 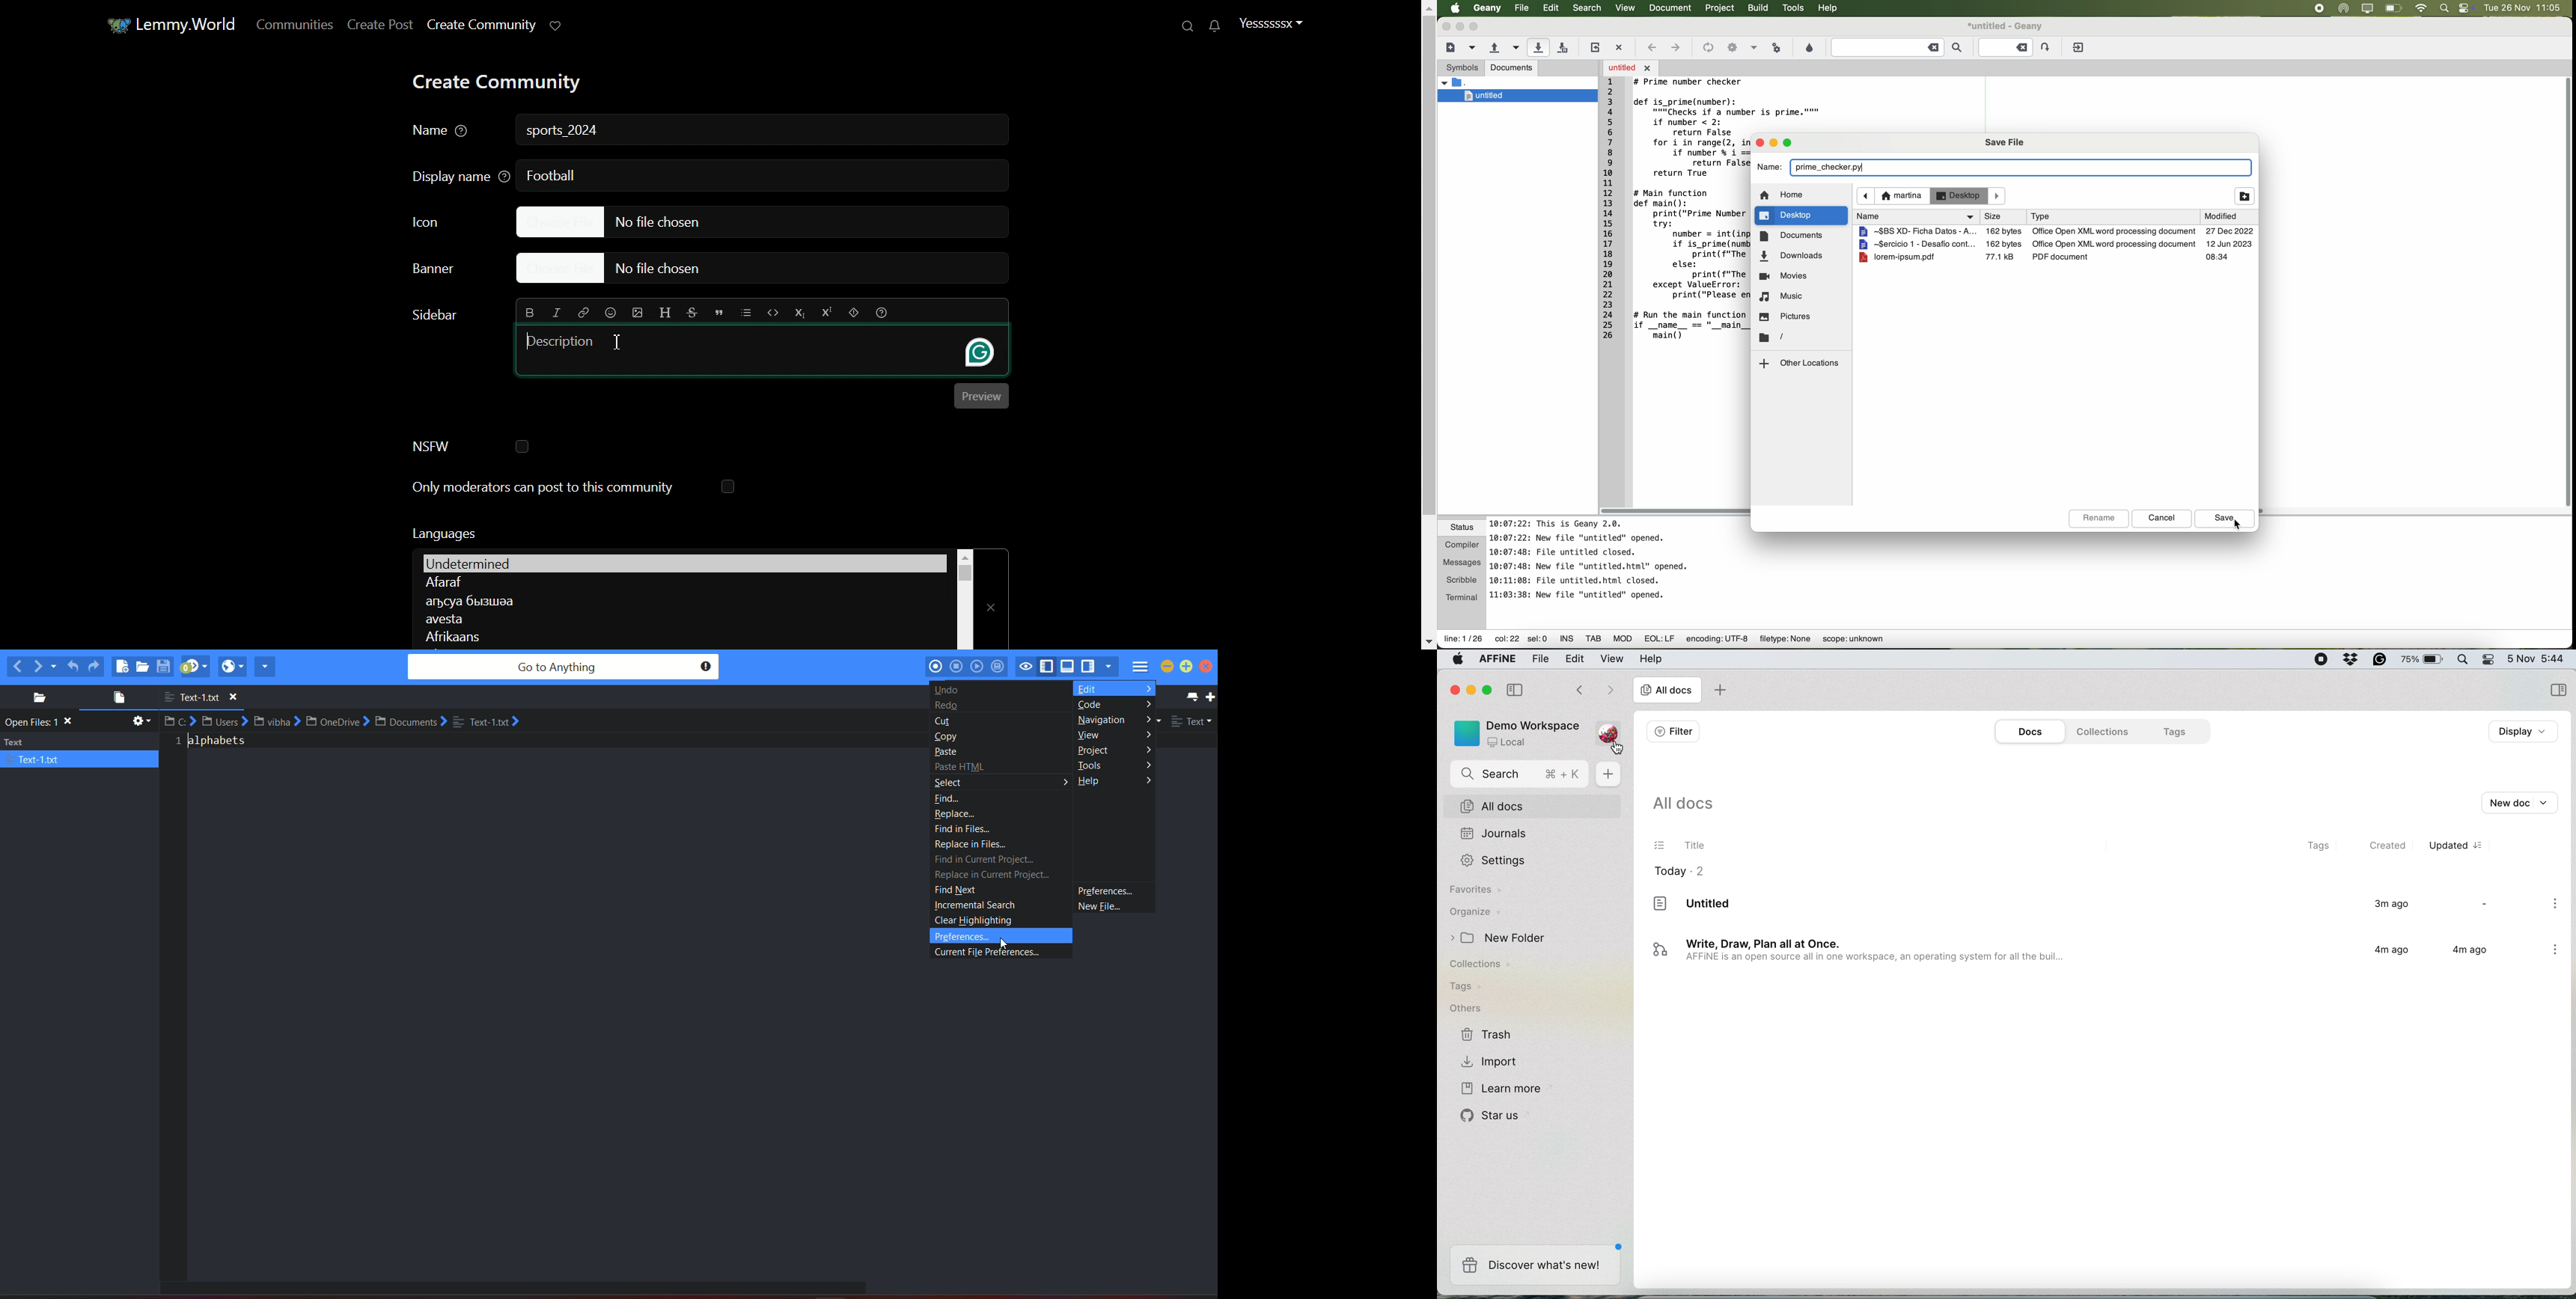 I want to click on journals, so click(x=1494, y=834).